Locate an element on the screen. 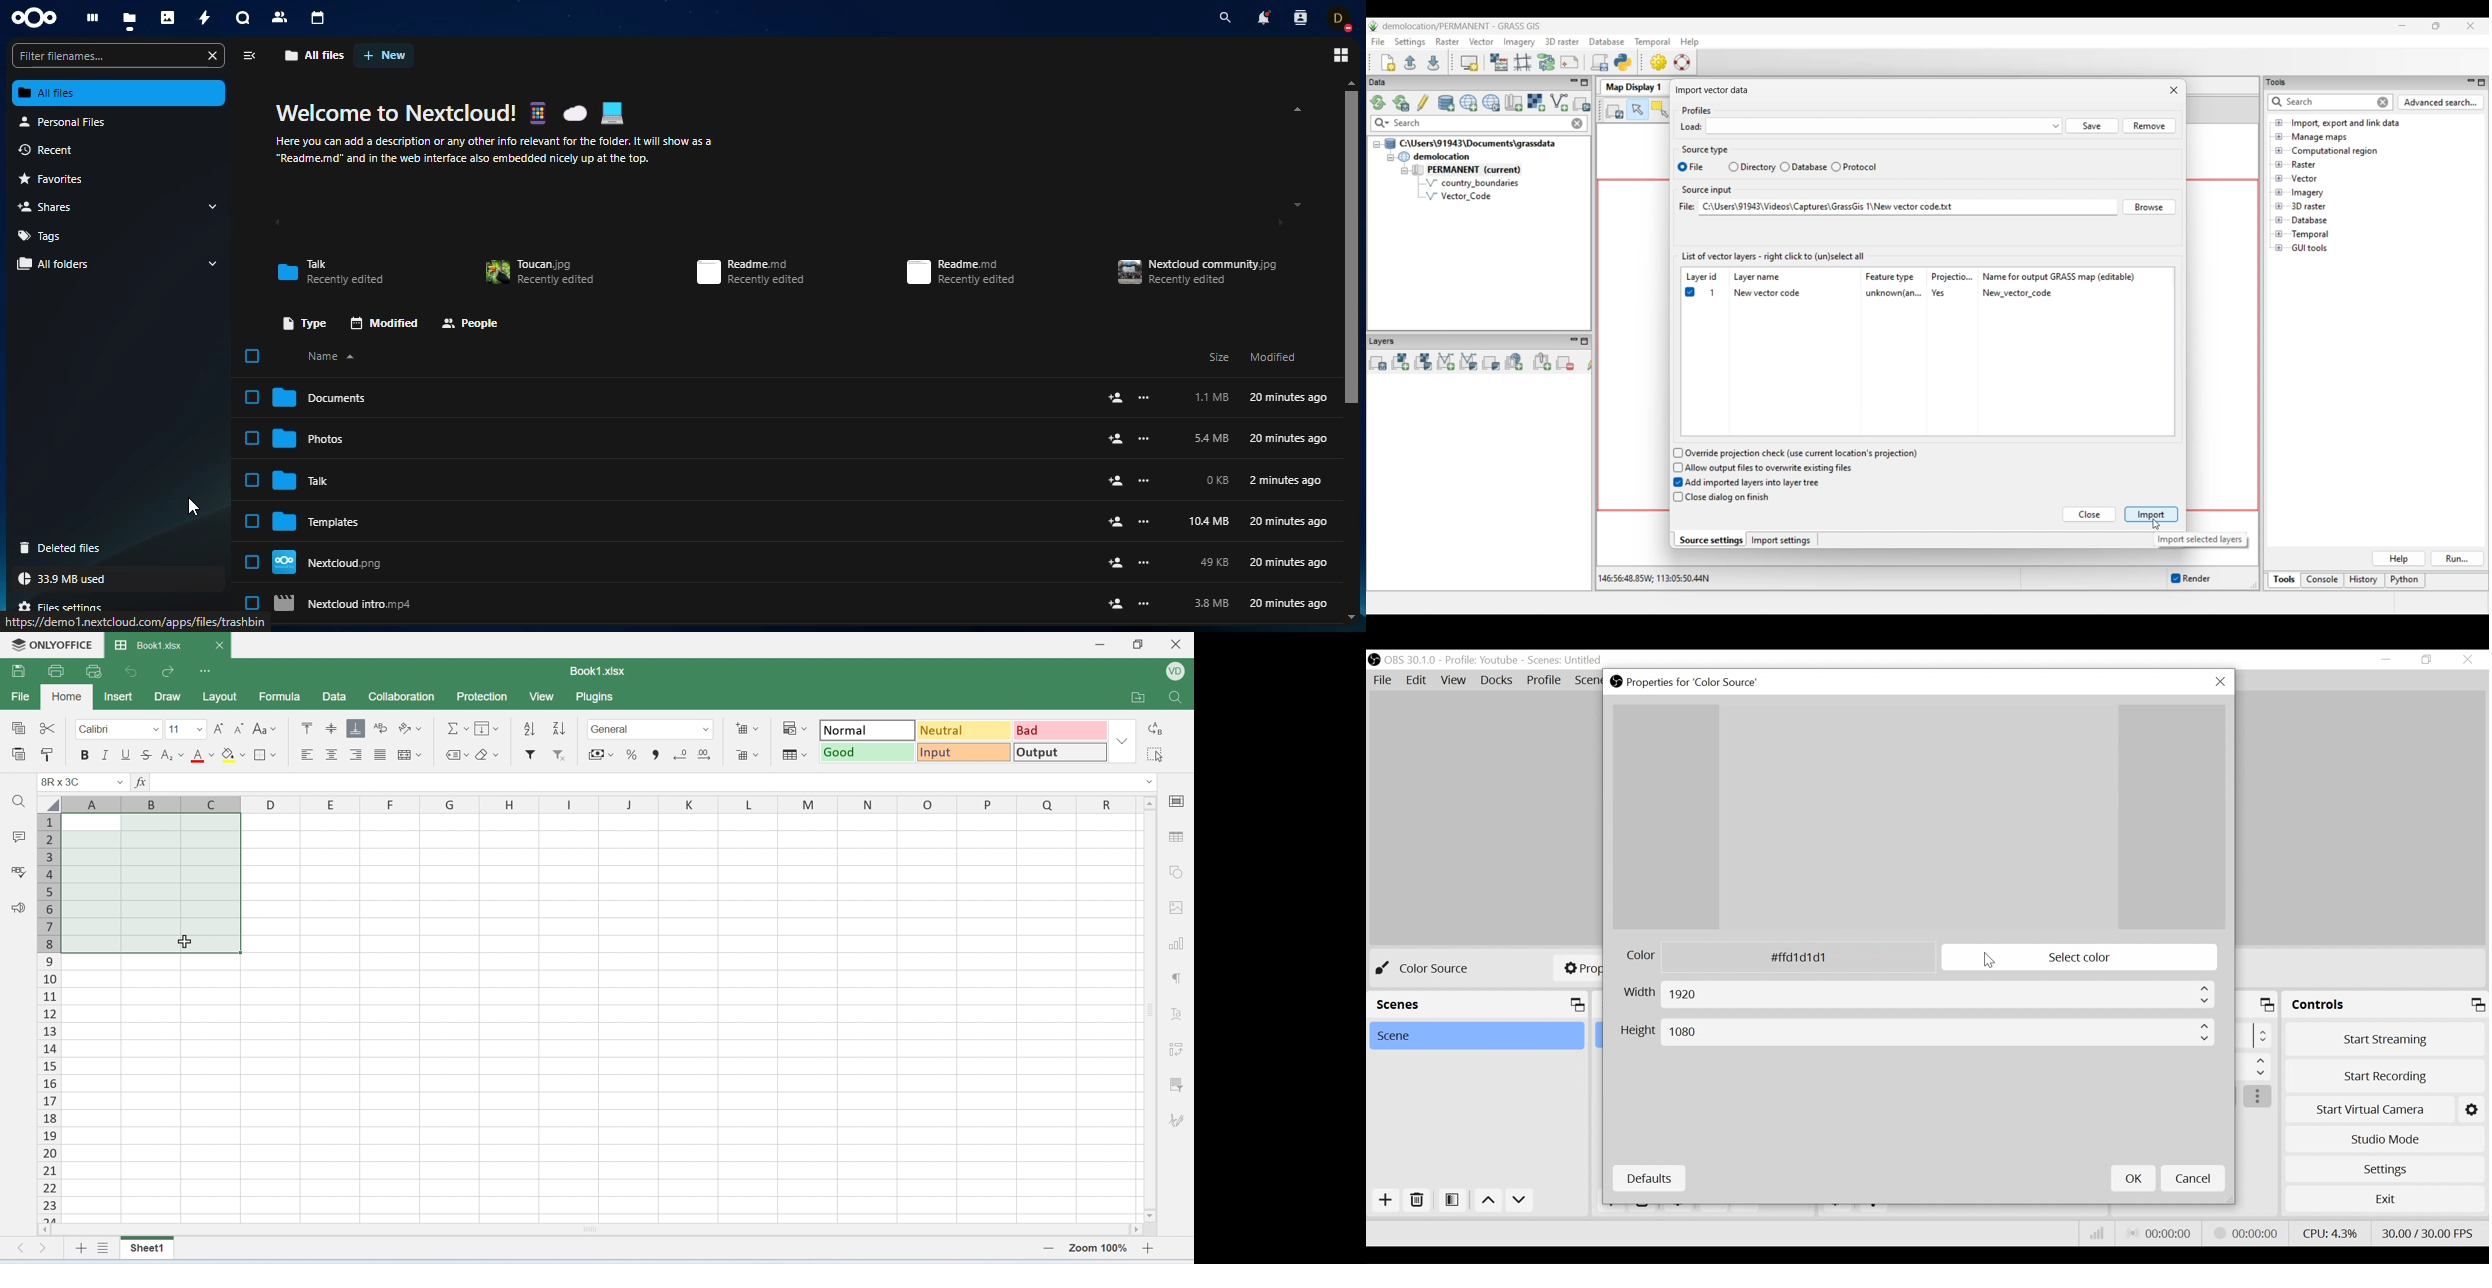 The height and width of the screenshot is (1288, 2492). Checkbox is located at coordinates (250, 437).